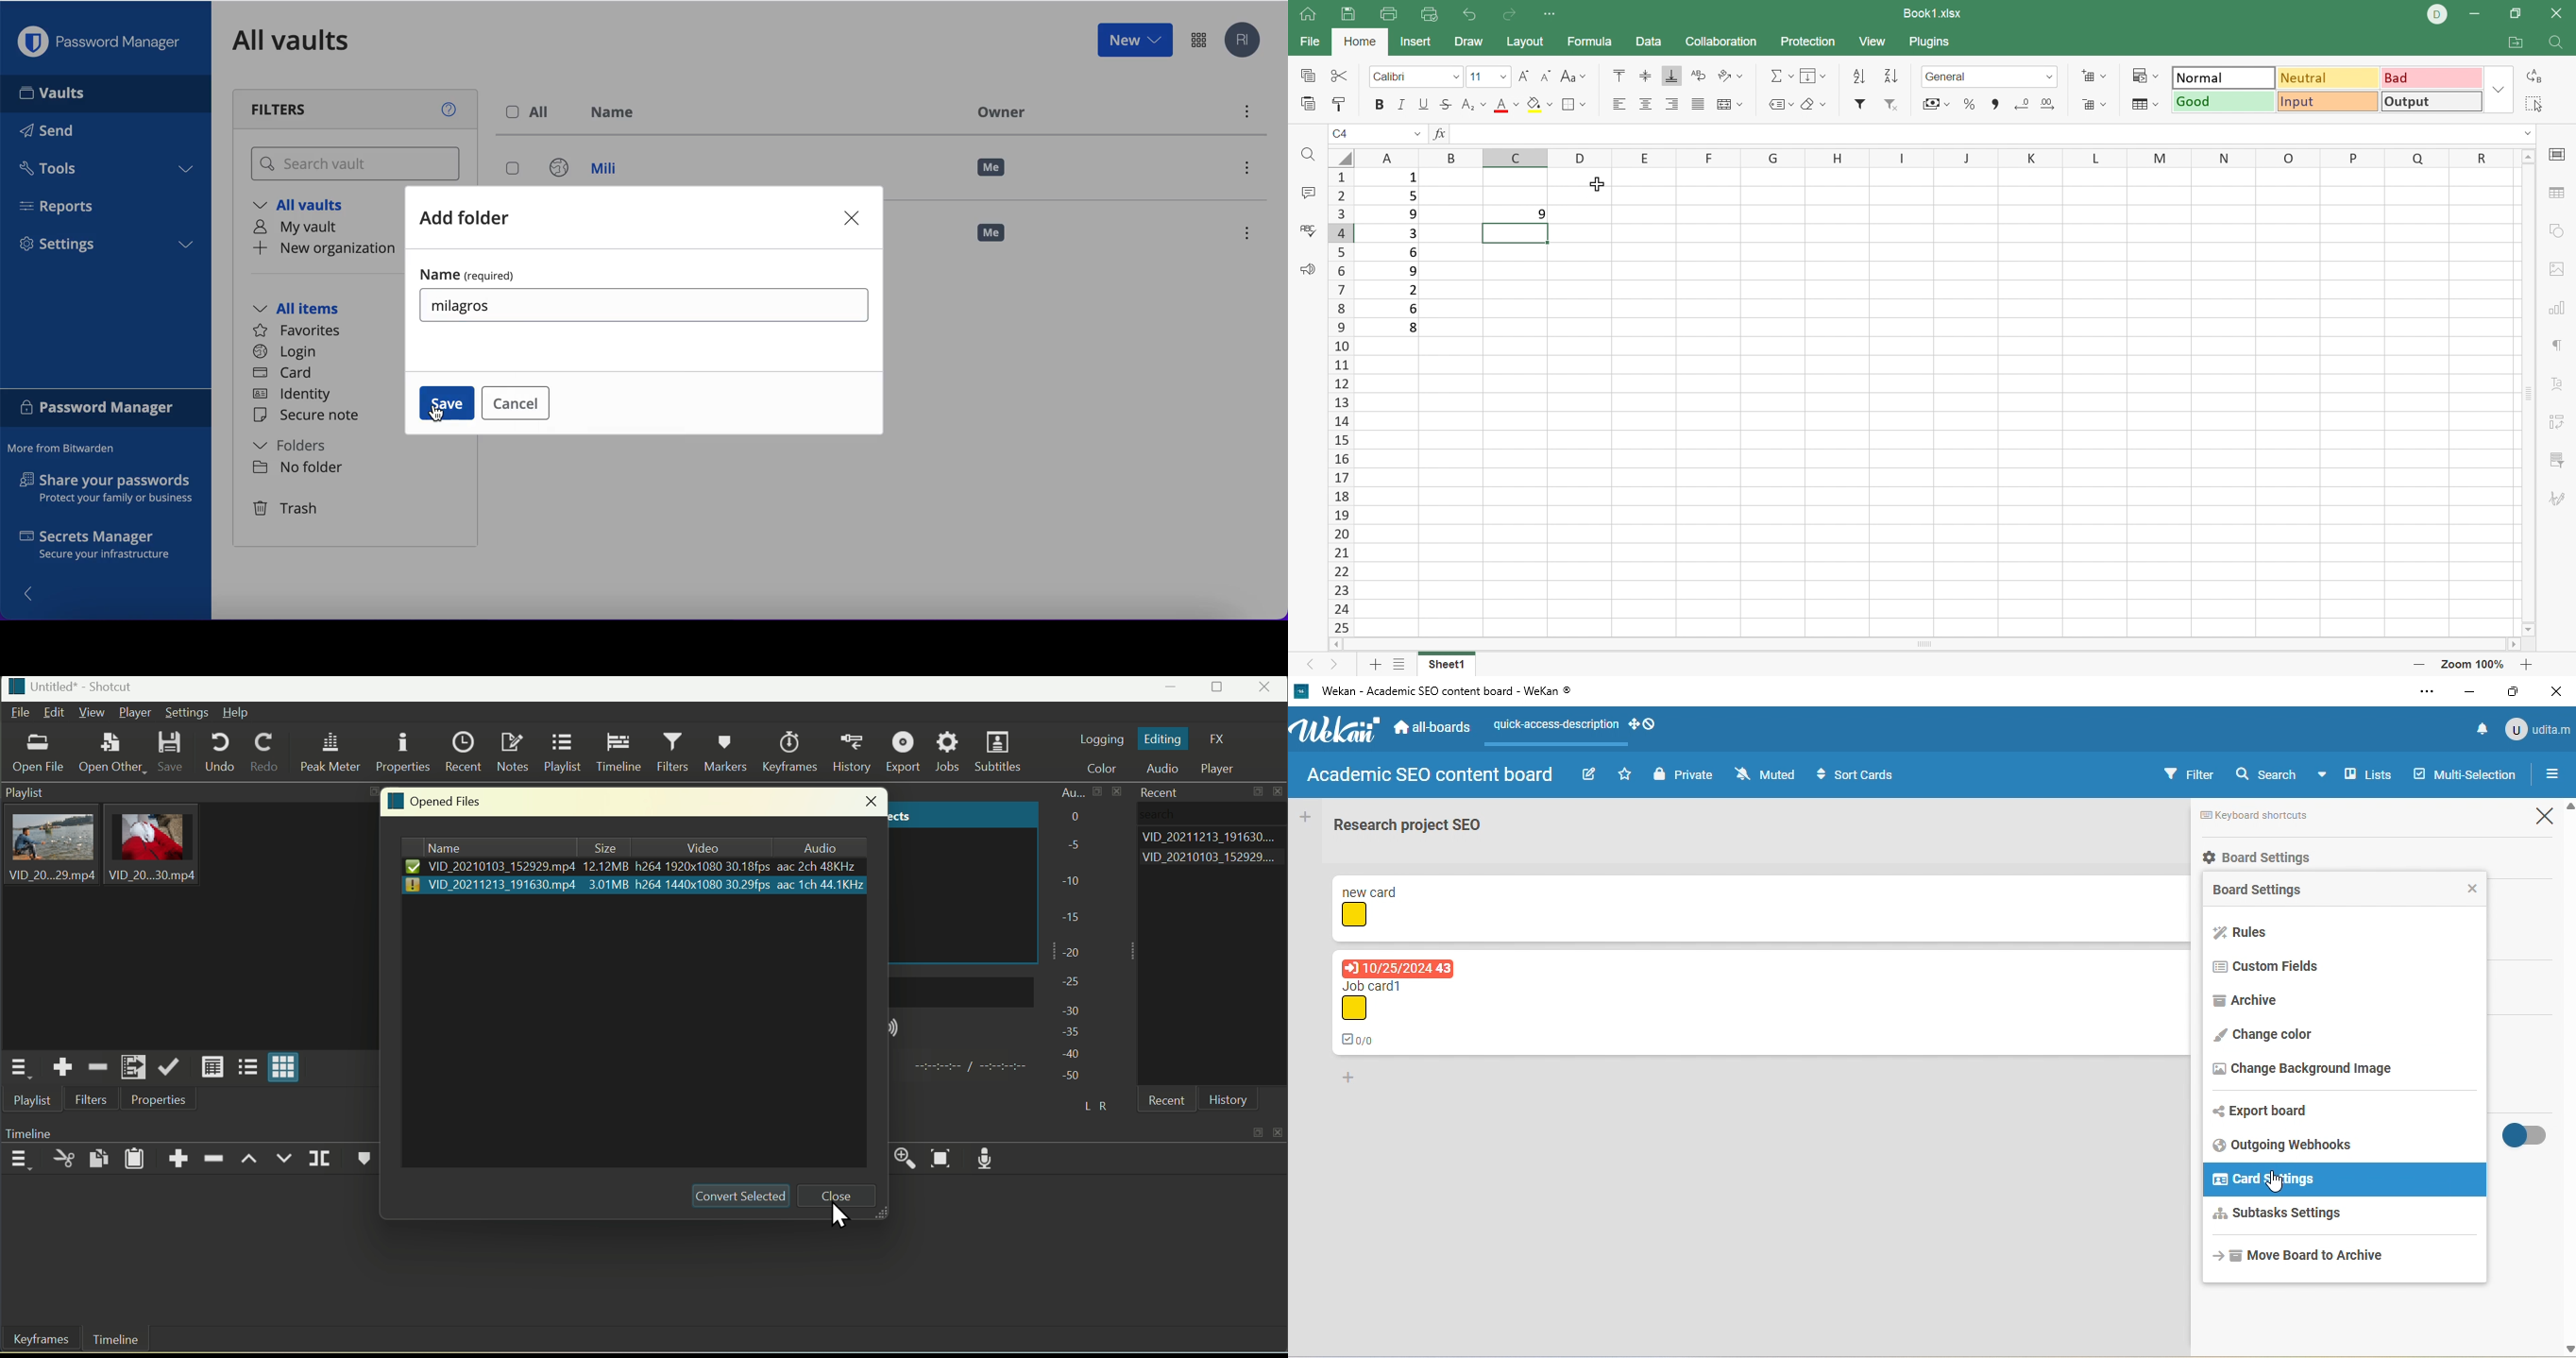 This screenshot has width=2576, height=1372. Describe the element at coordinates (1505, 78) in the screenshot. I see `Drop Down` at that location.